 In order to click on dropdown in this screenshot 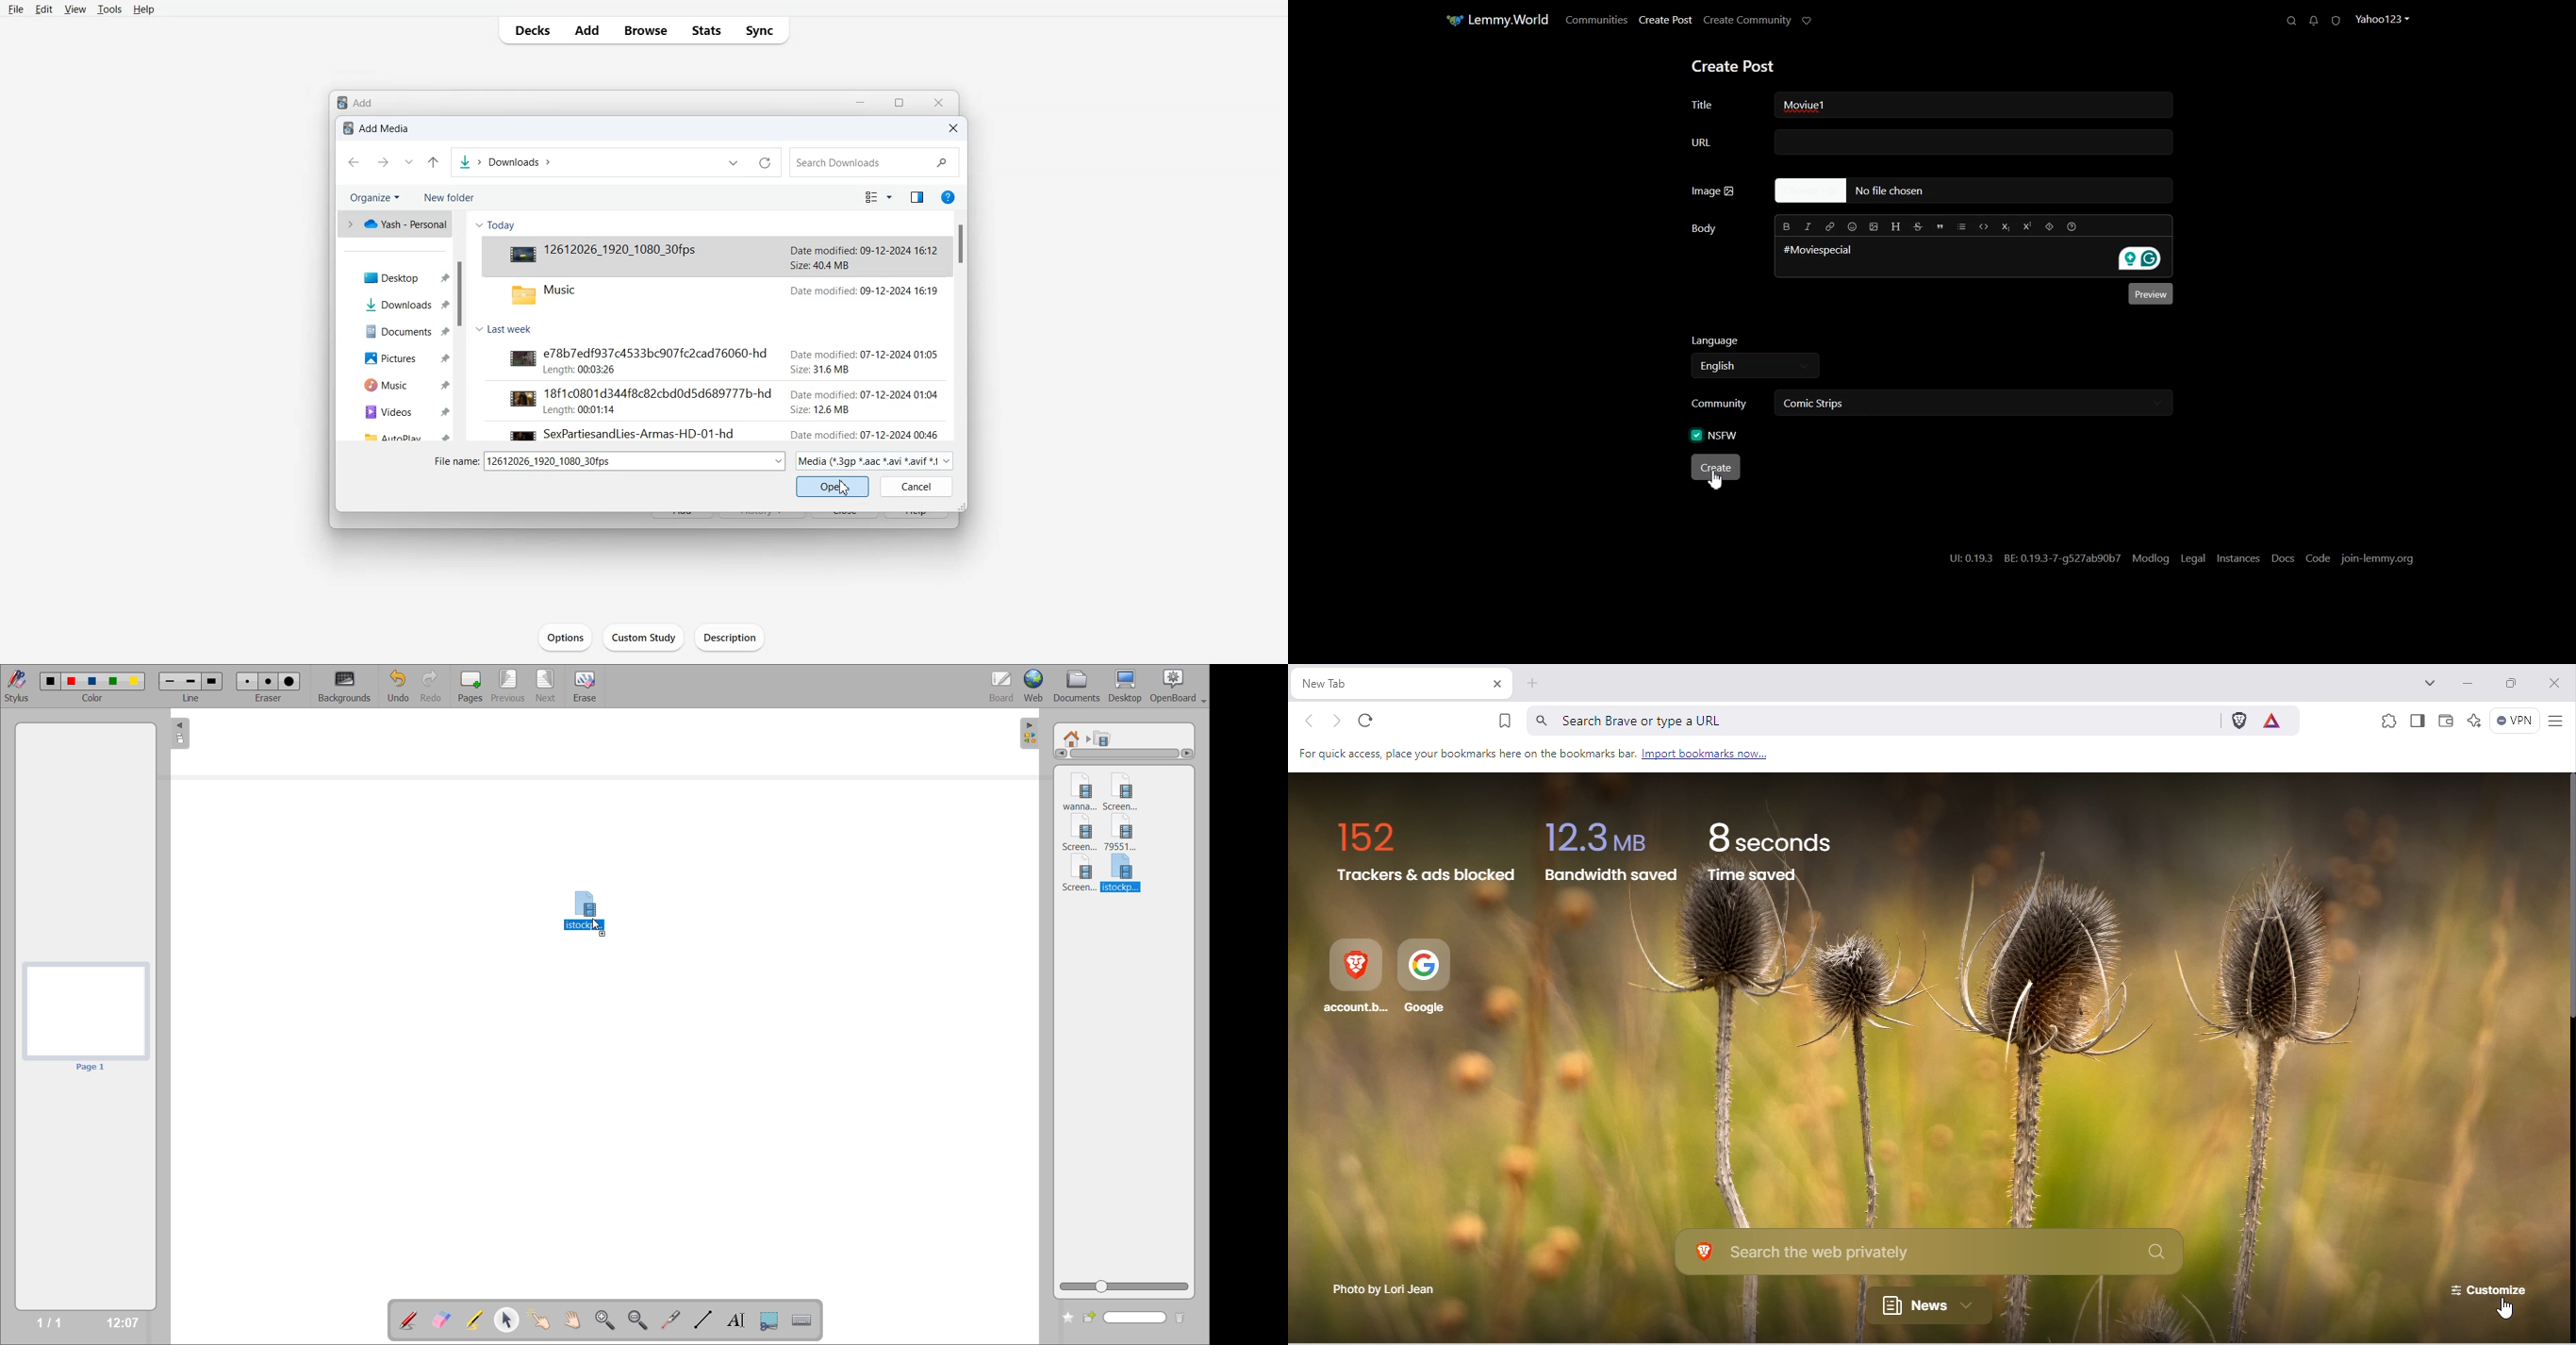, I will do `click(637, 462)`.